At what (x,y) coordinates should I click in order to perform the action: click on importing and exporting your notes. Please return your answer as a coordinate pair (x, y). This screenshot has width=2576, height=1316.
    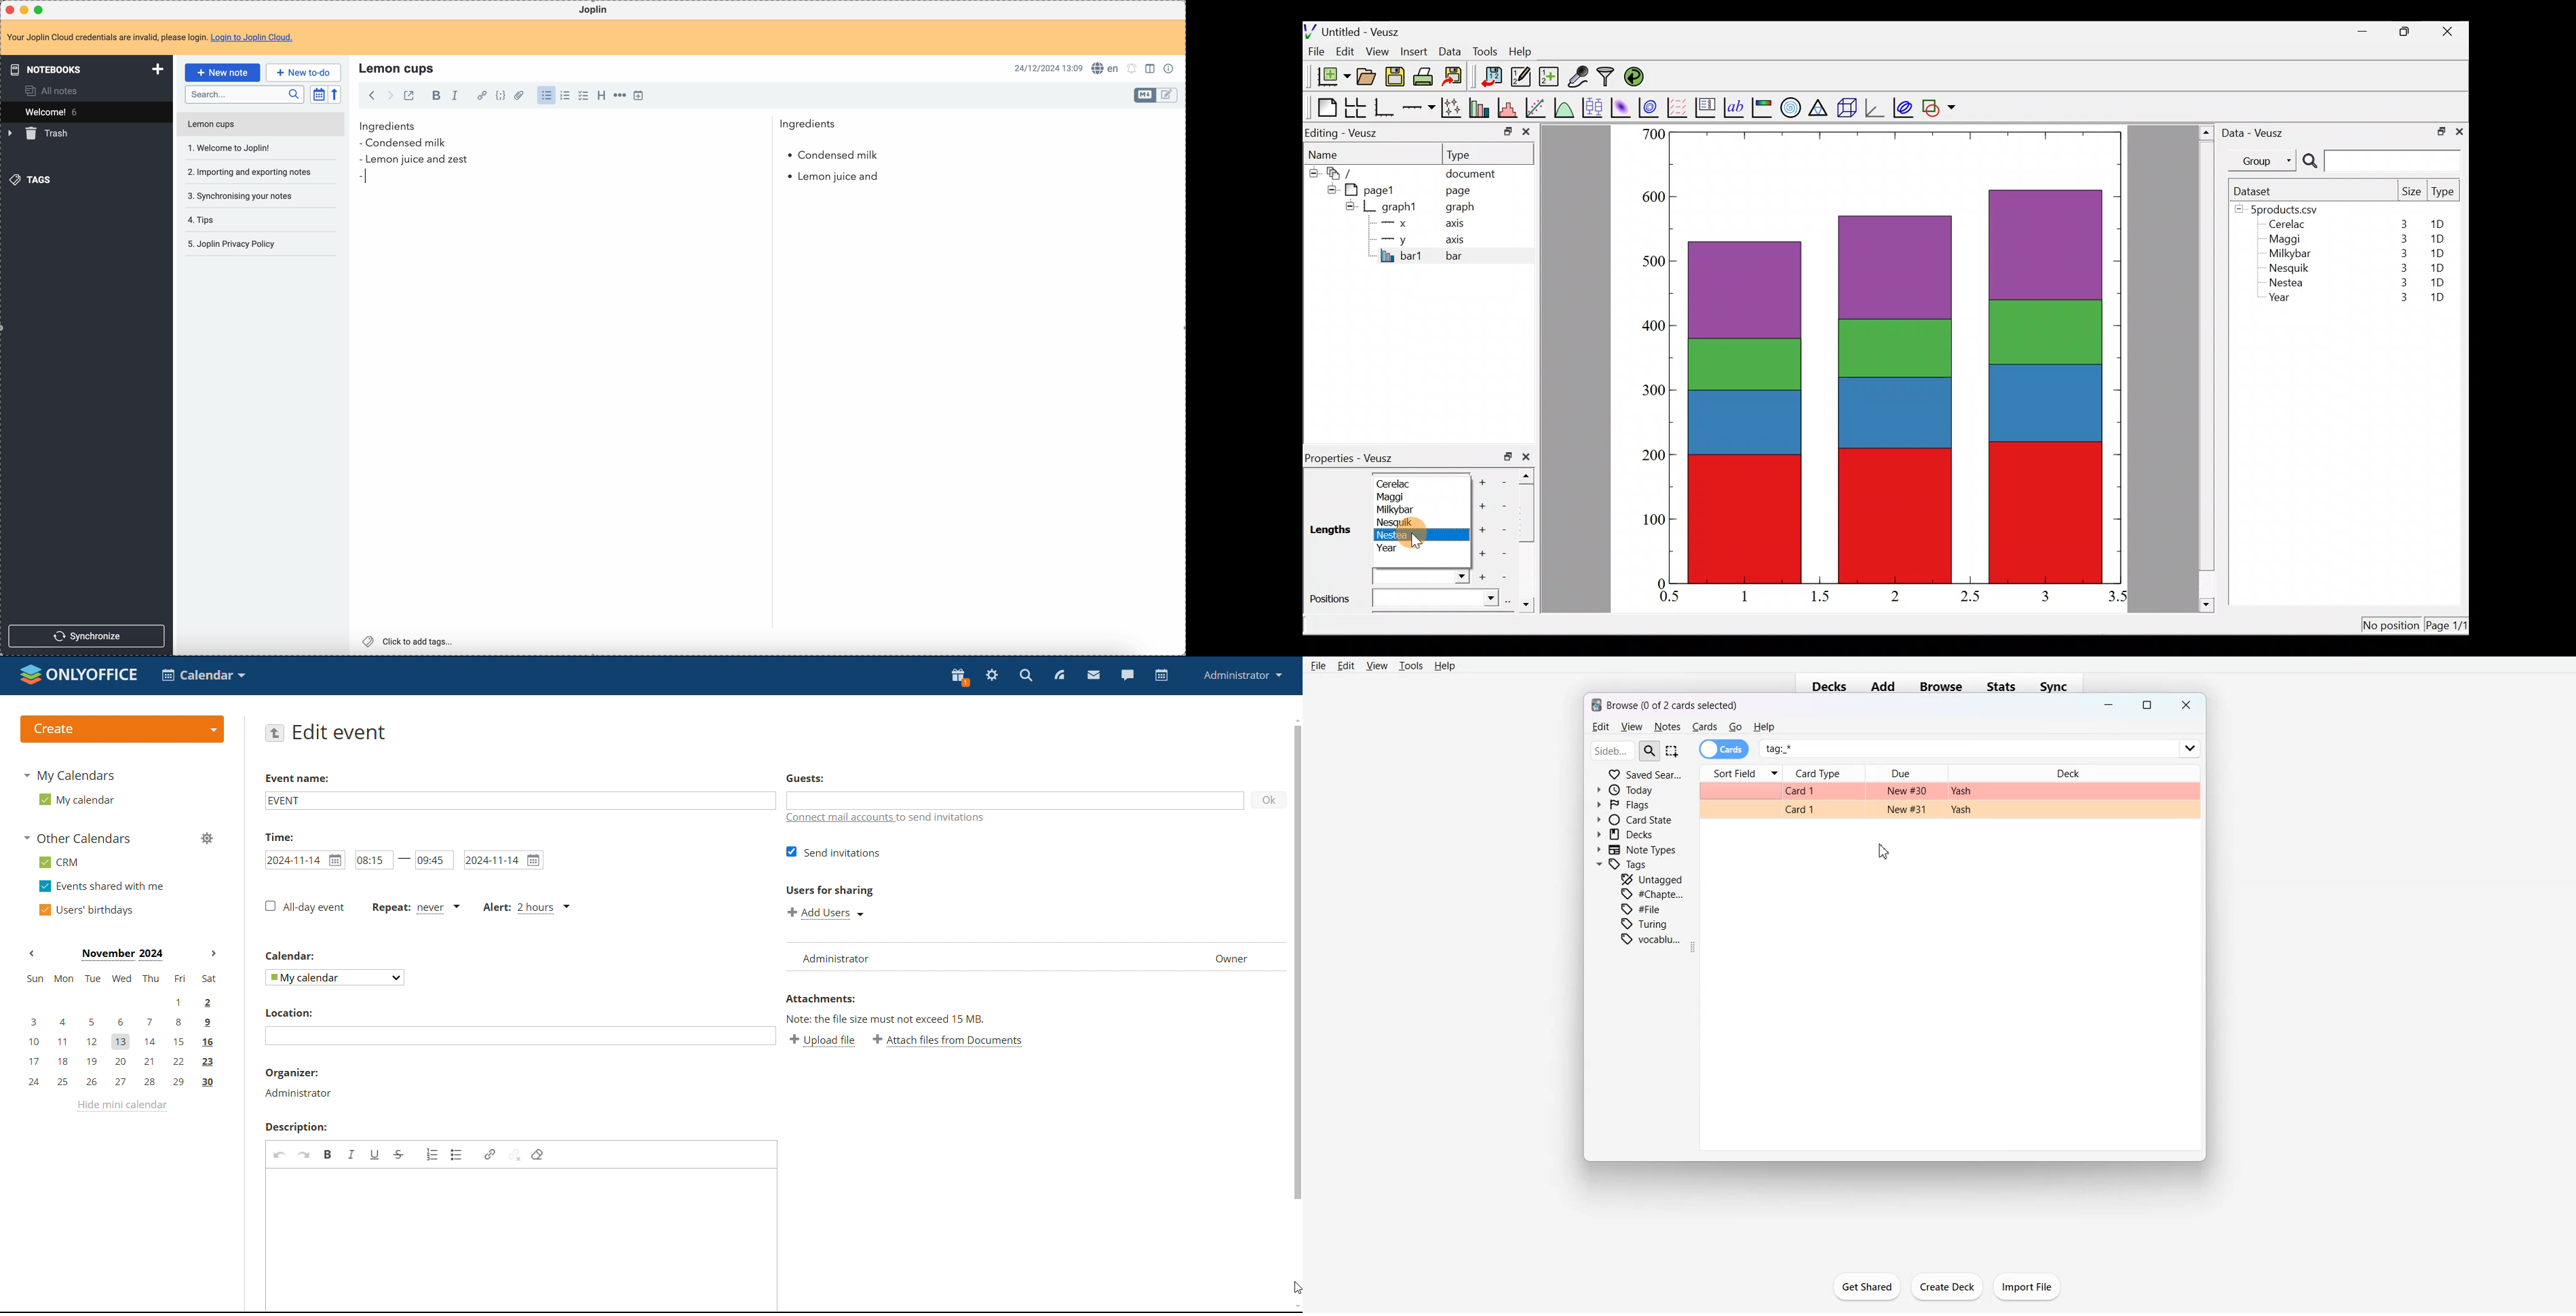
    Looking at the image, I should click on (251, 172).